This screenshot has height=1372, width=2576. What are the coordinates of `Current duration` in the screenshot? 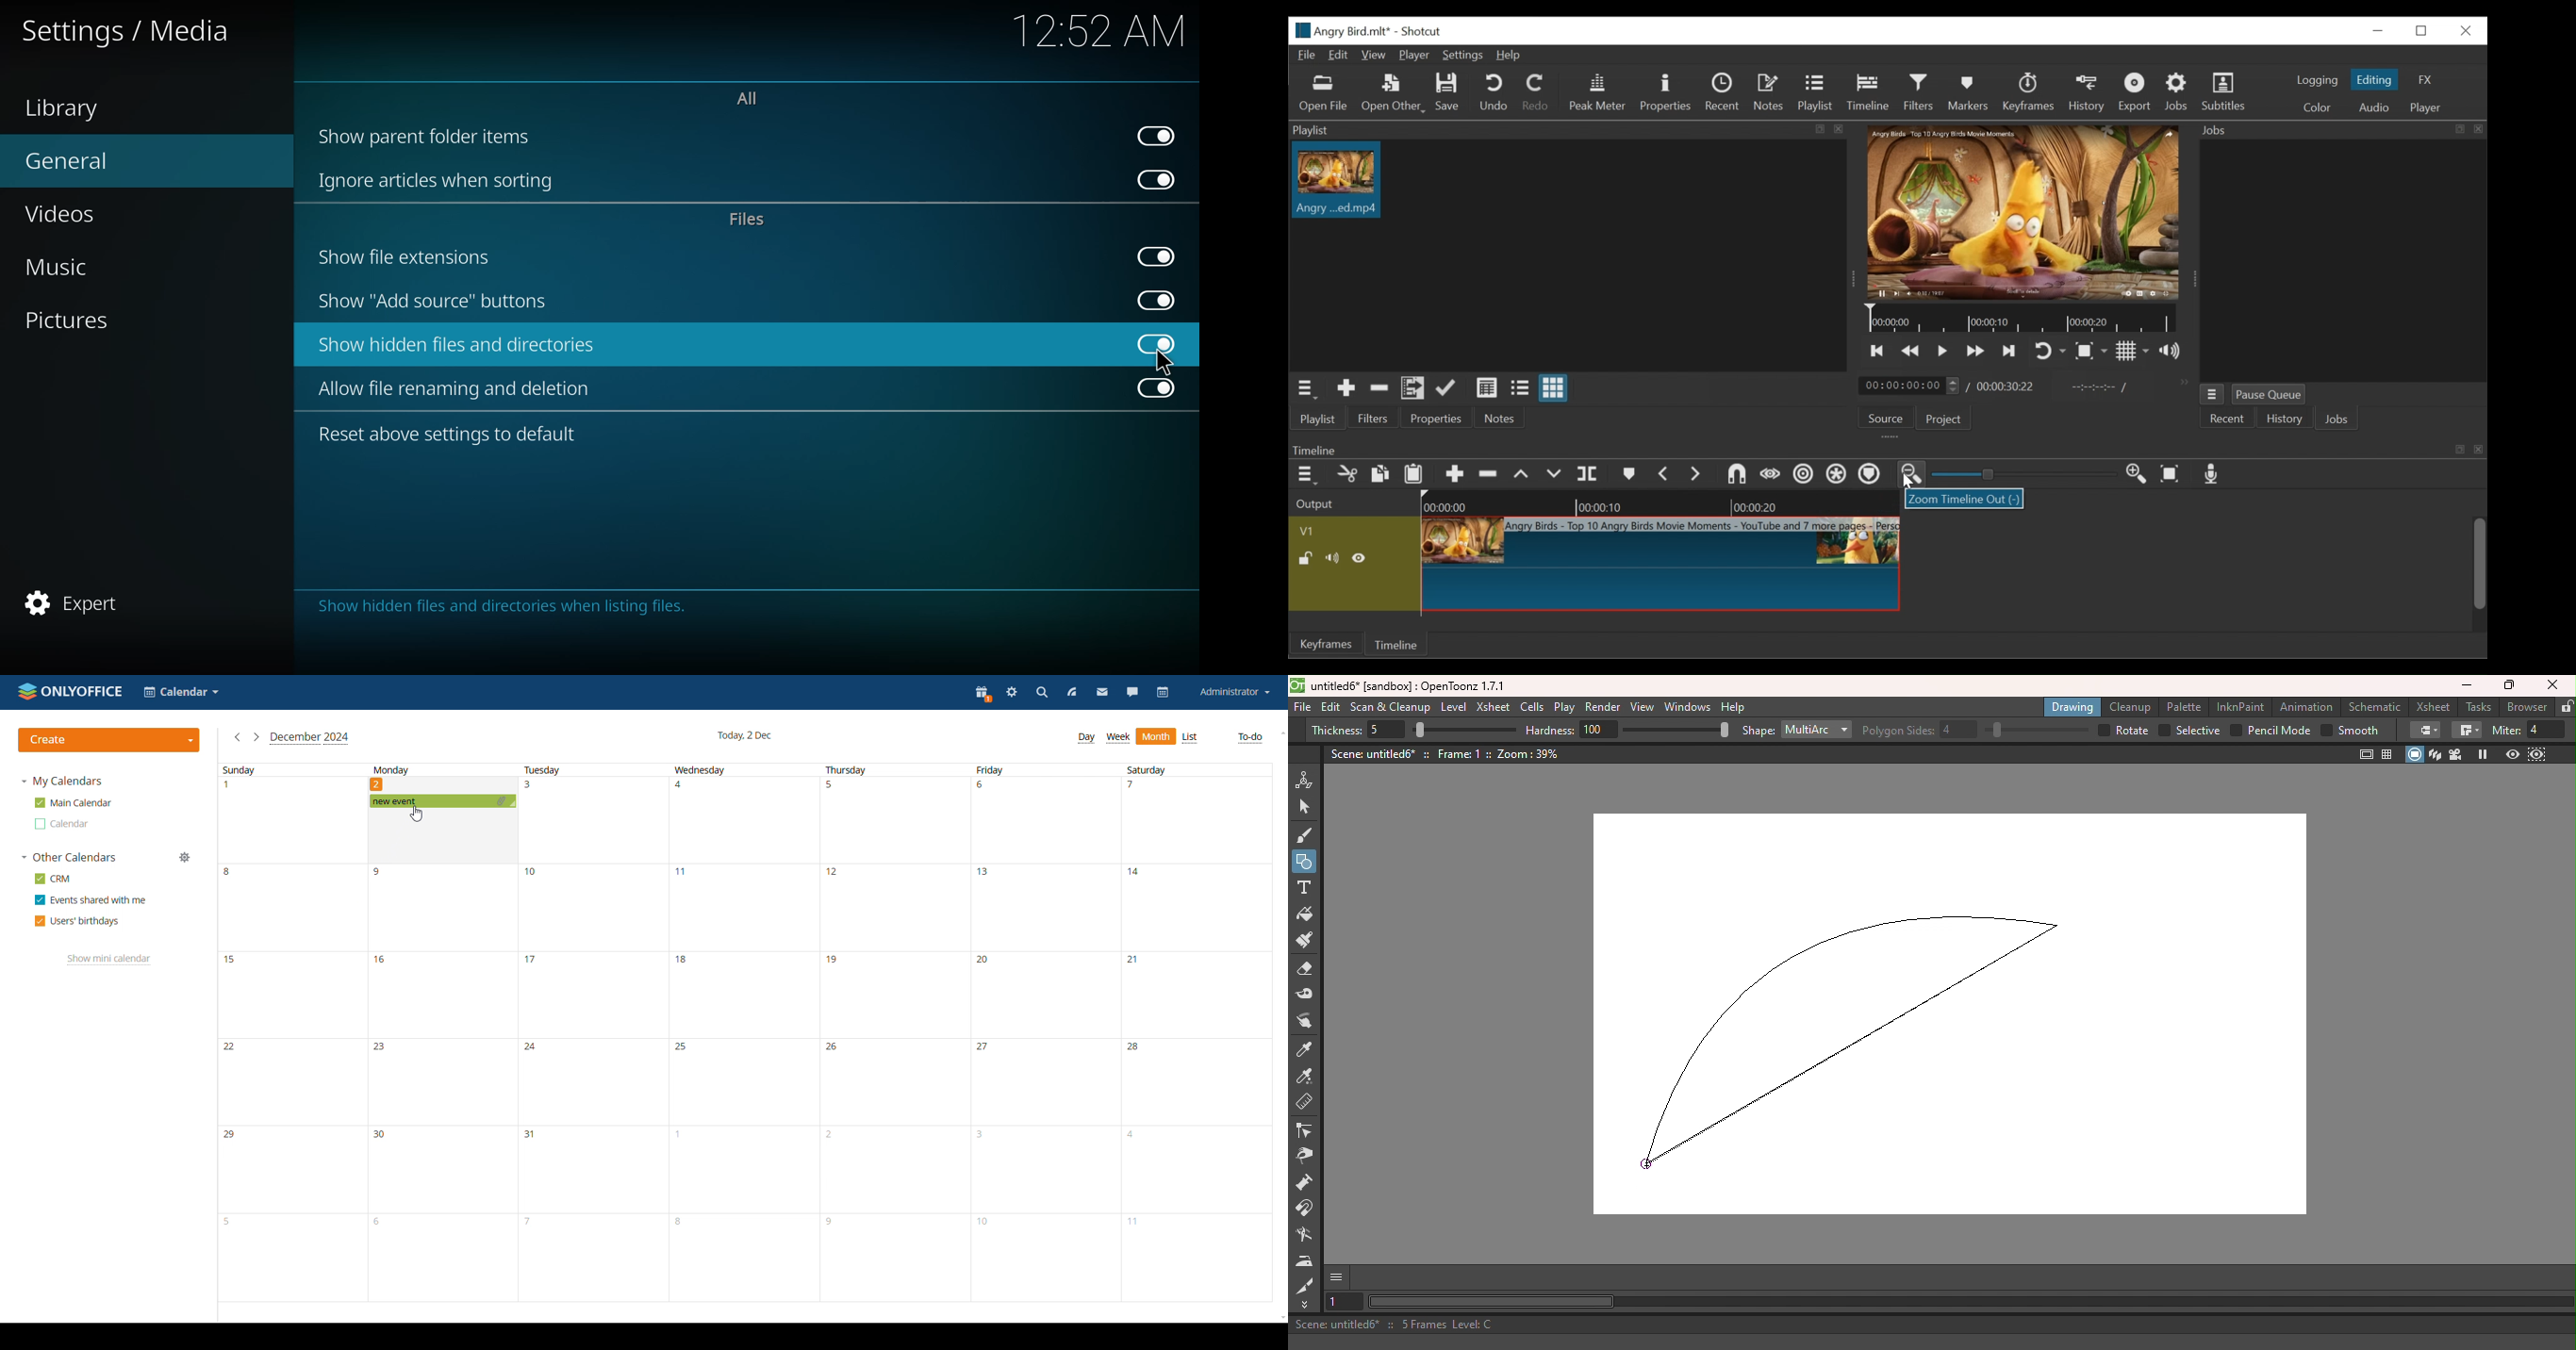 It's located at (1909, 386).